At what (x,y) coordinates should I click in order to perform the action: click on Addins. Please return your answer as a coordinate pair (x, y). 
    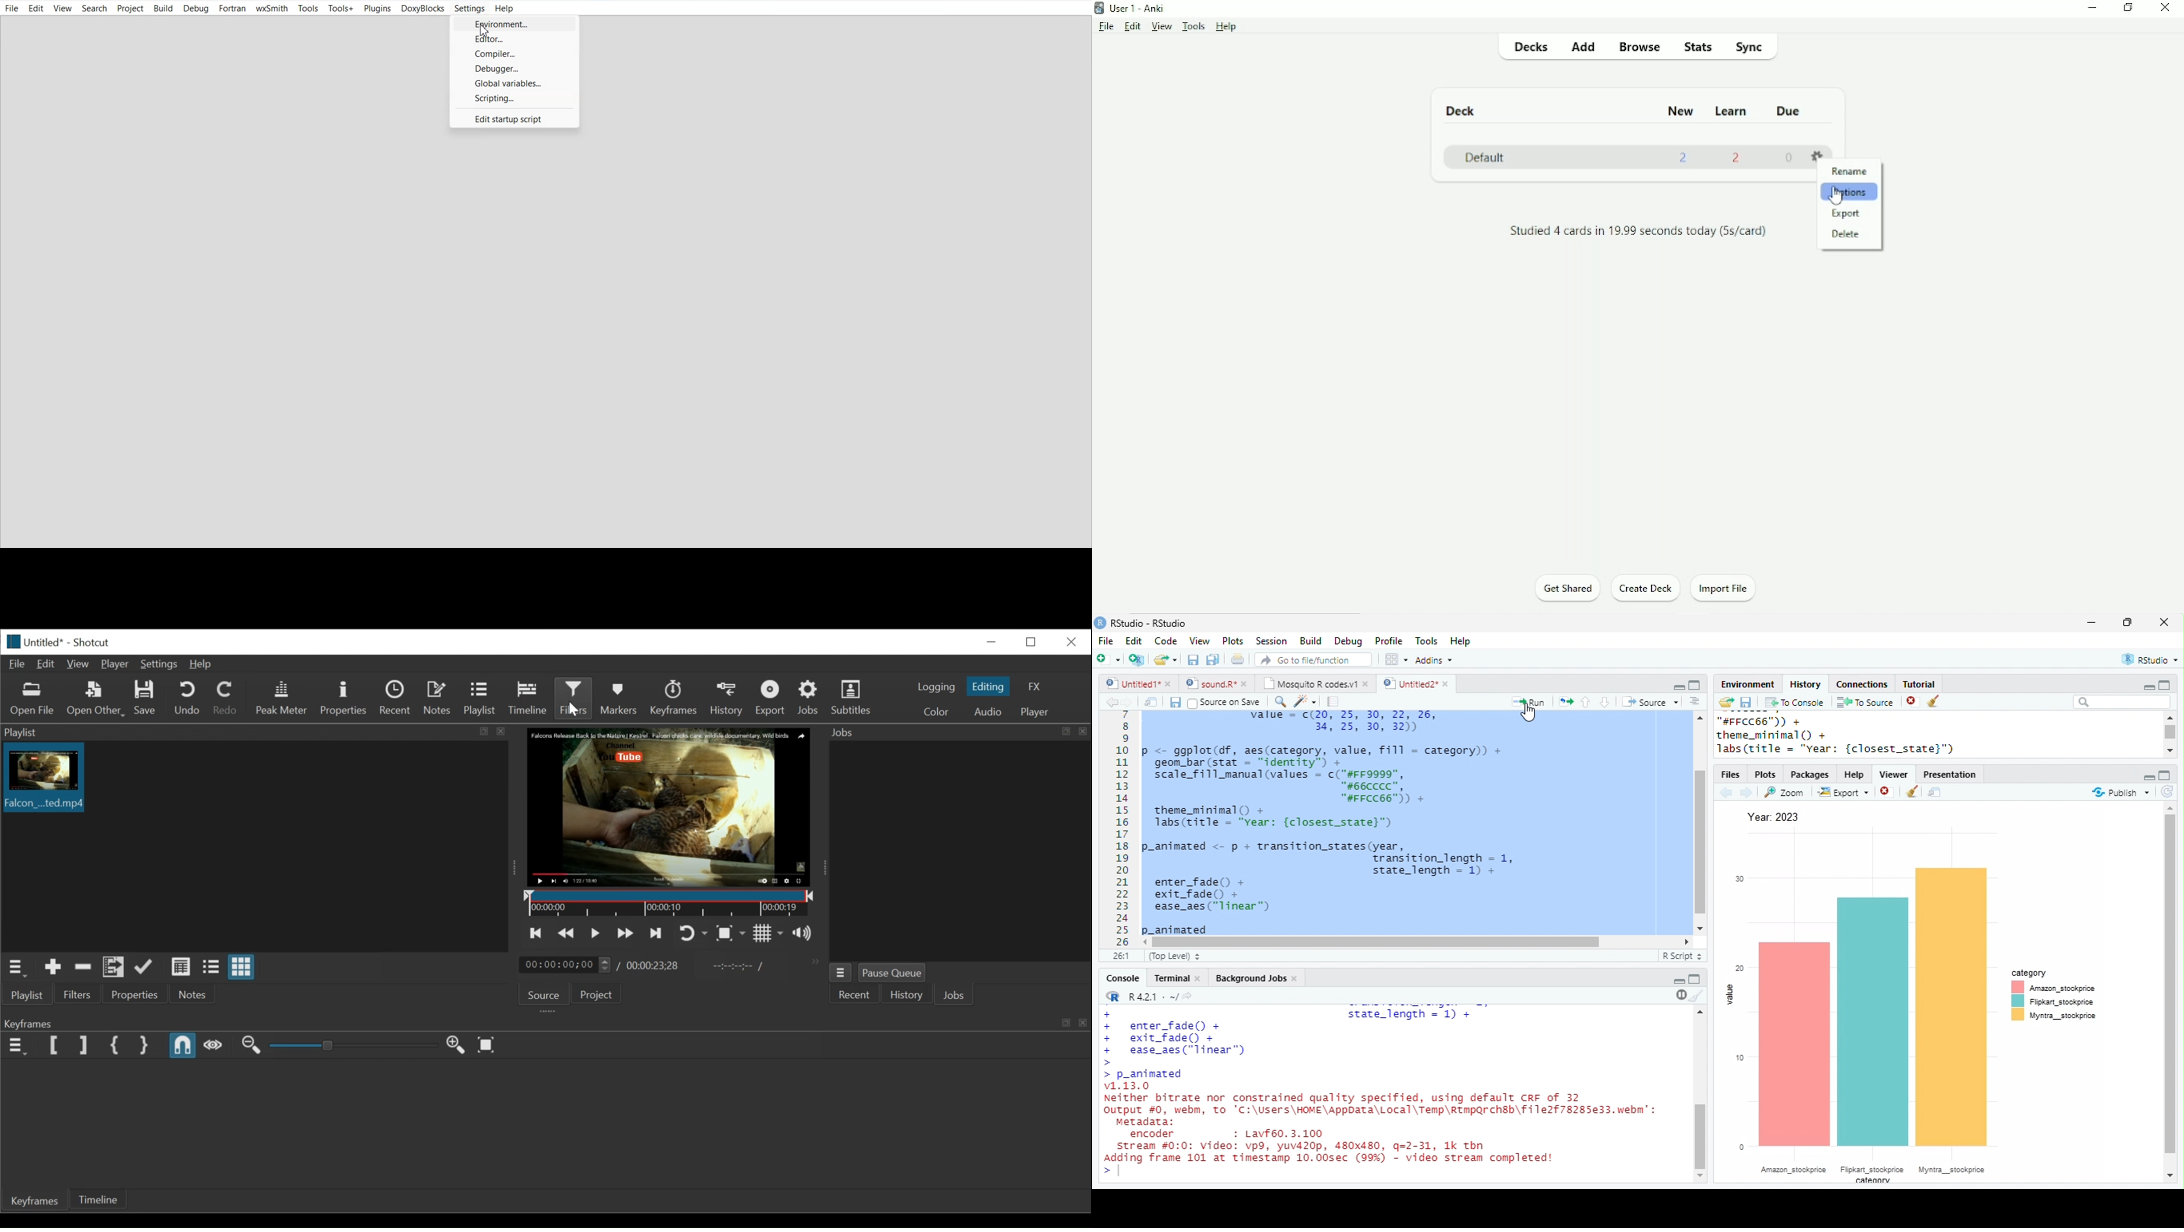
    Looking at the image, I should click on (1434, 660).